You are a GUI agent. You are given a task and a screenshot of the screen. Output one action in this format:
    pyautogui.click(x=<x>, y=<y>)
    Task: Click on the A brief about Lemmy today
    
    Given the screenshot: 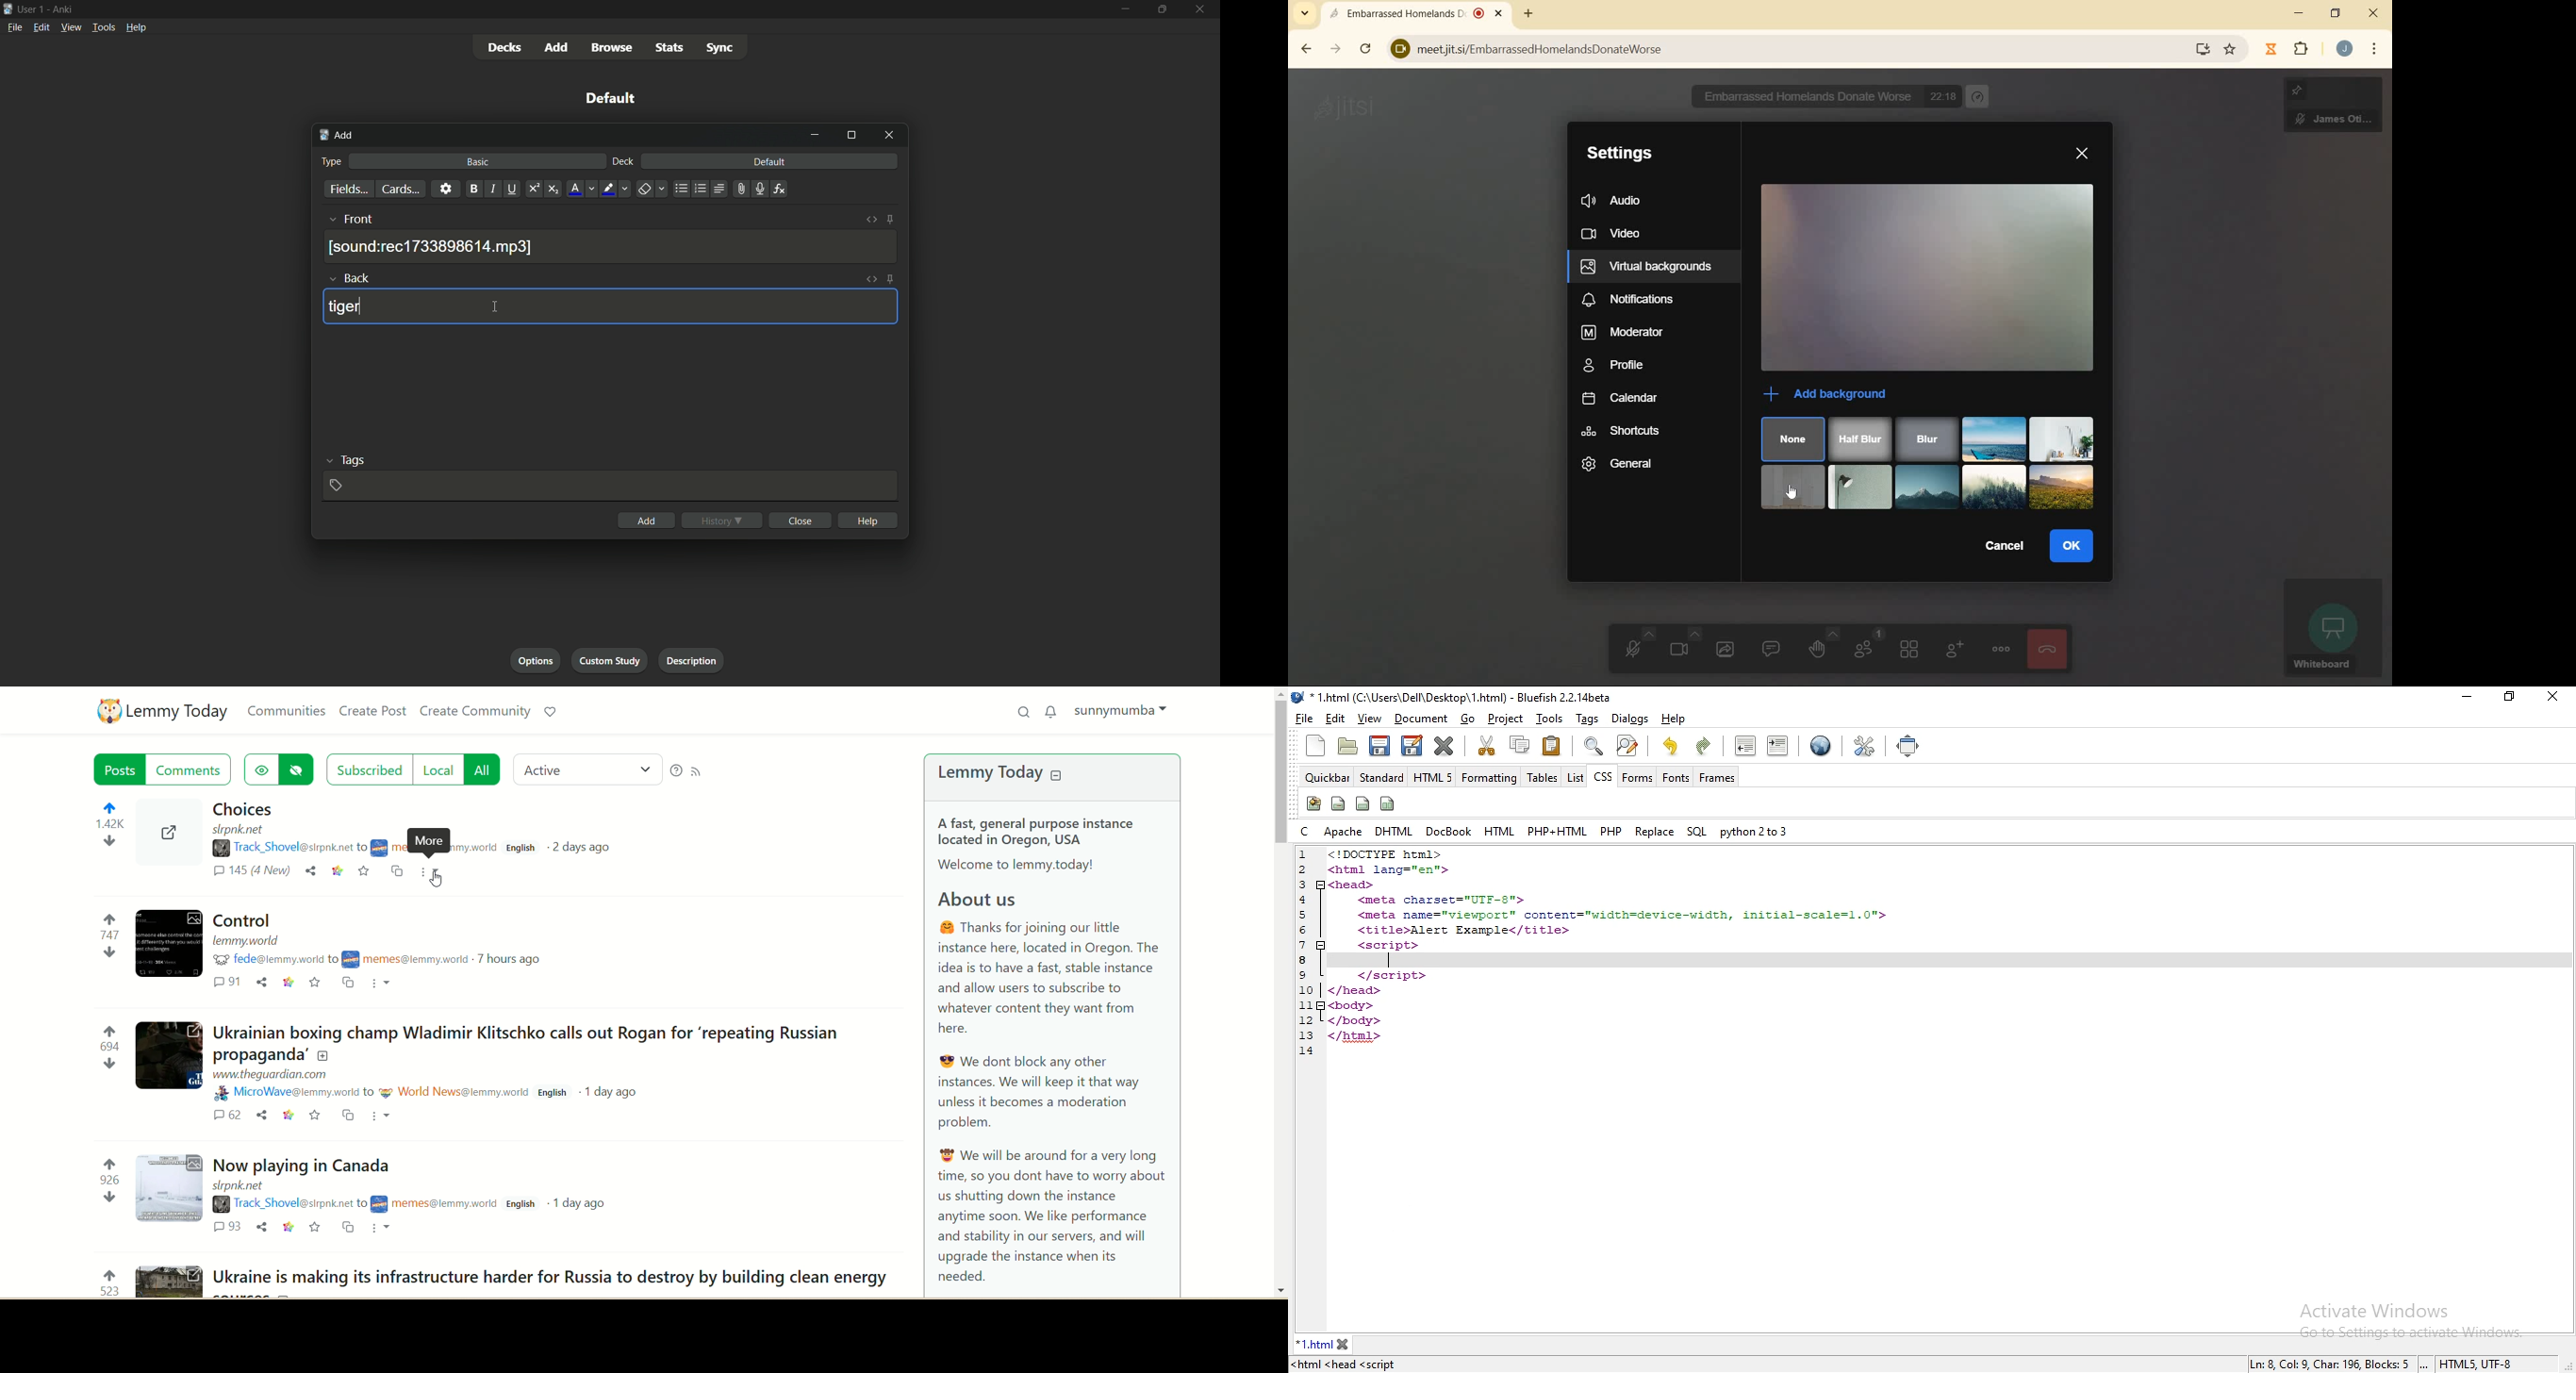 What is the action you would take?
    pyautogui.click(x=1065, y=1055)
    